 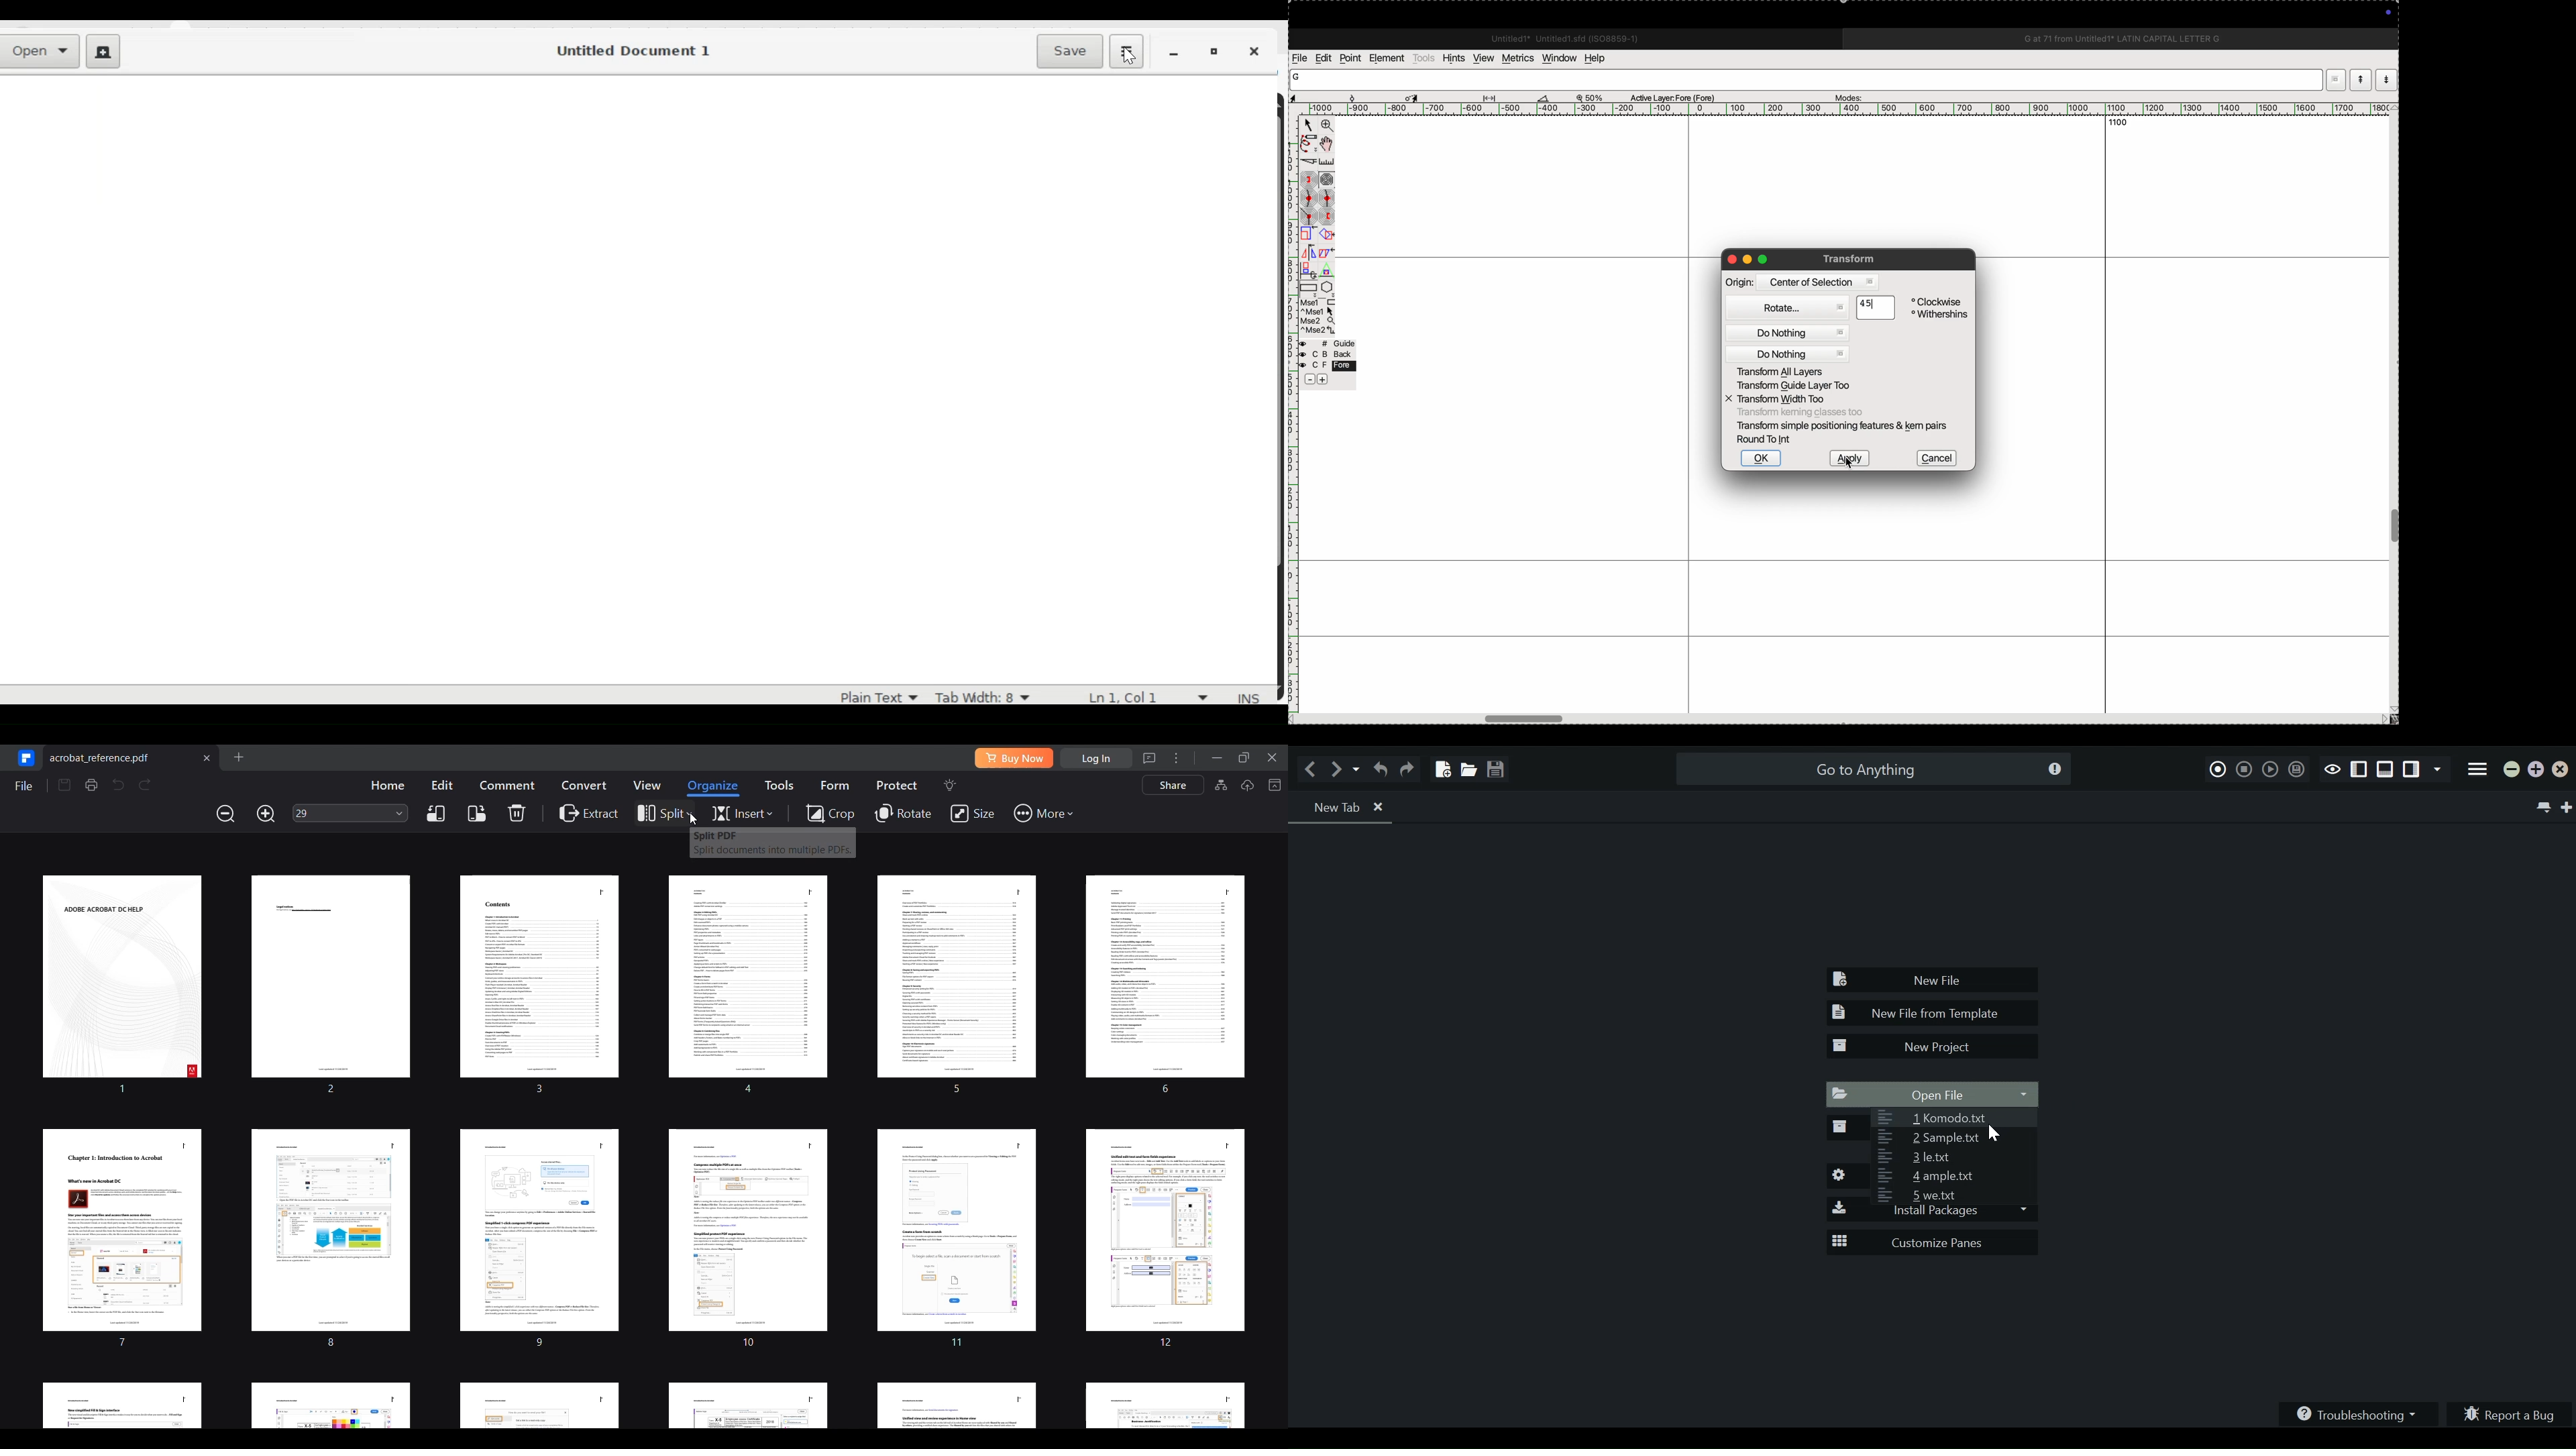 What do you see at coordinates (1309, 198) in the screenshot?
I see `gentle curve` at bounding box center [1309, 198].